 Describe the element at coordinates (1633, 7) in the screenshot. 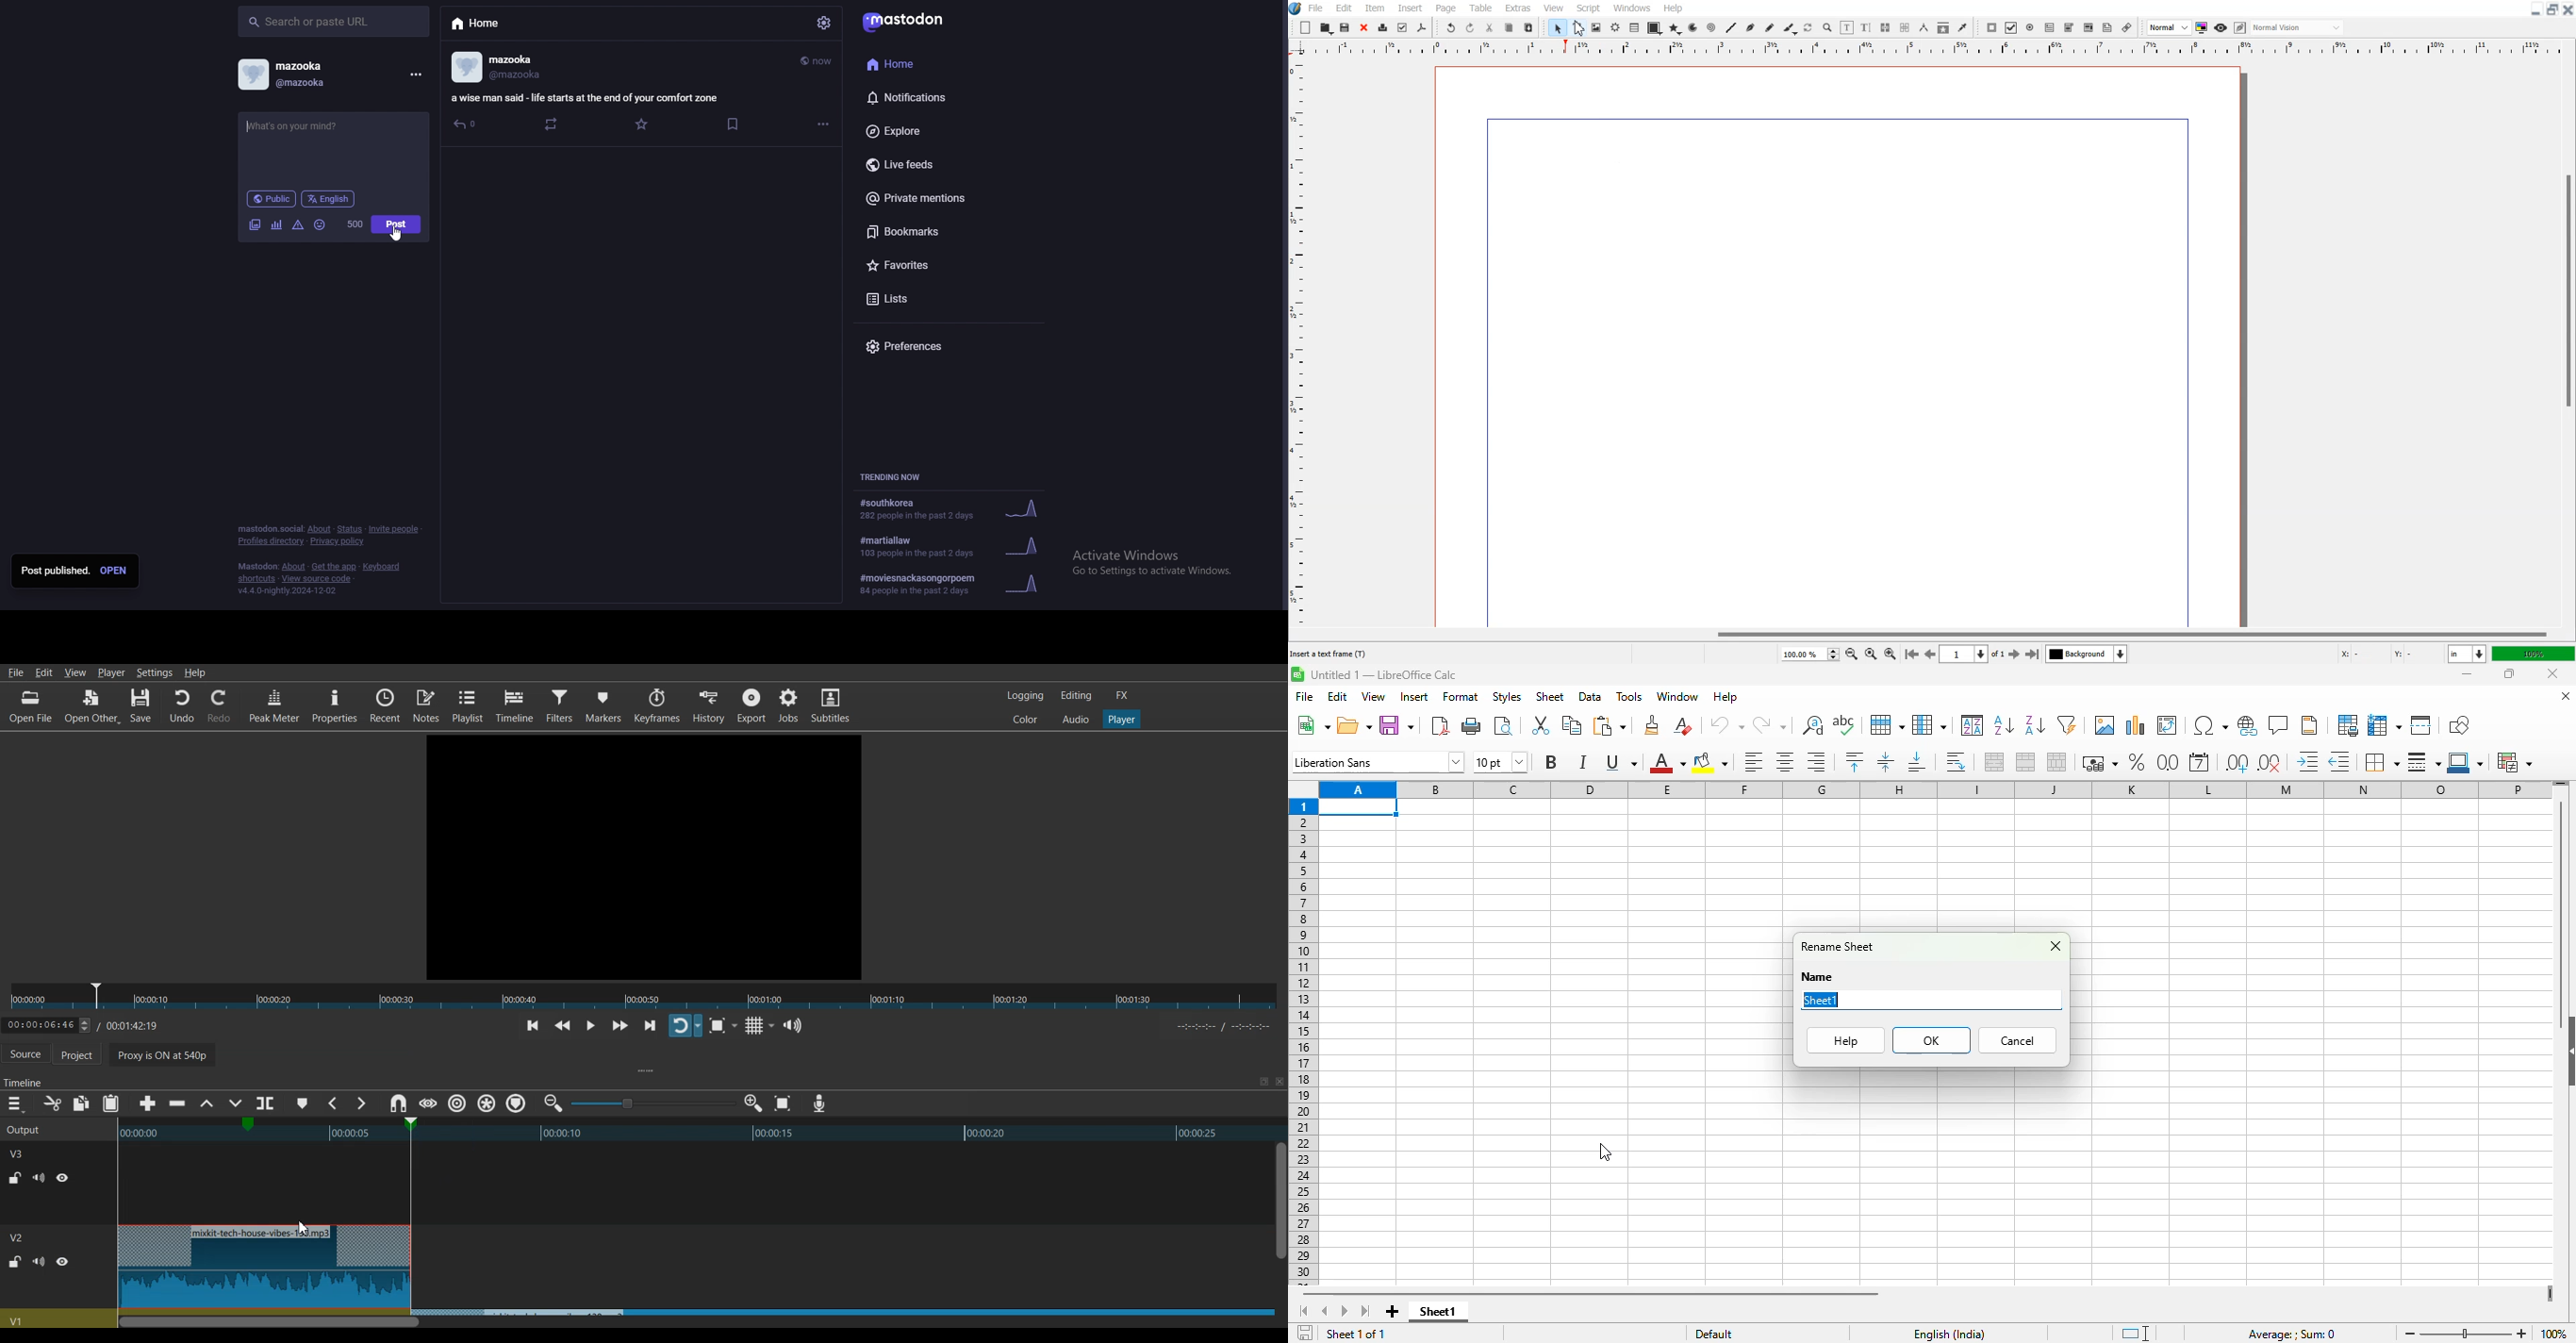

I see `Windows` at that location.